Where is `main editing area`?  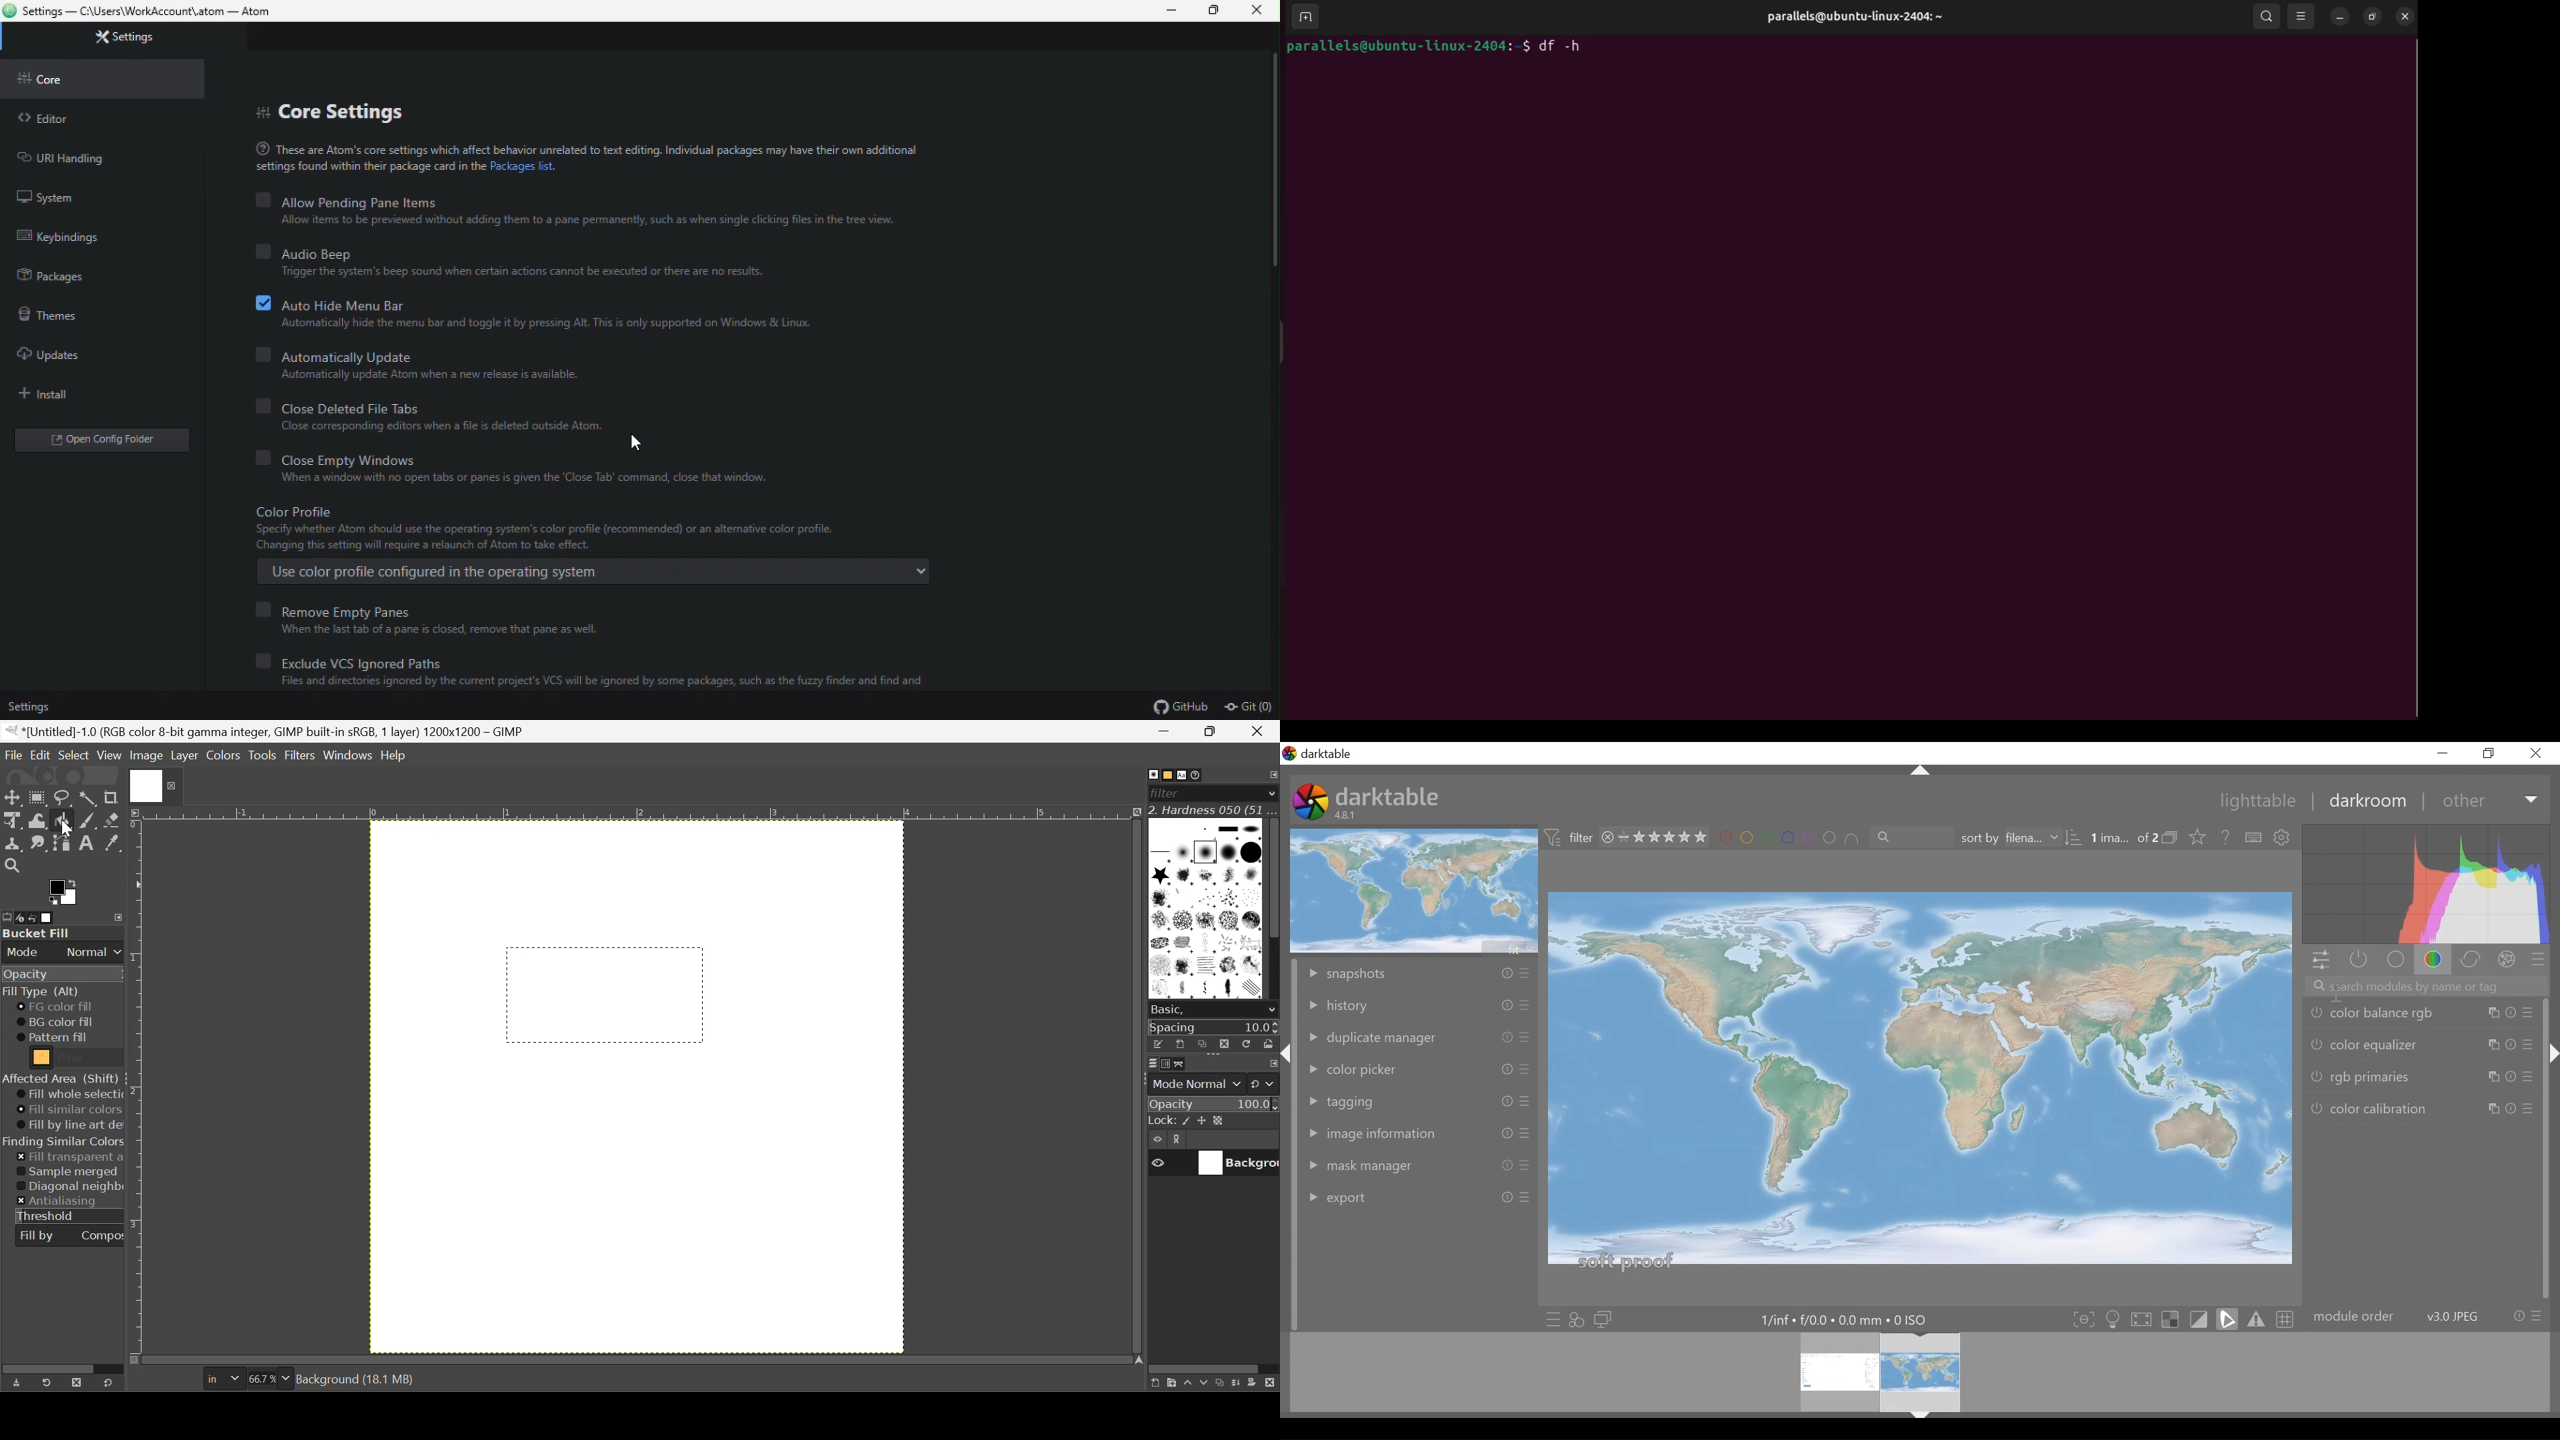
main editing area is located at coordinates (1921, 1084).